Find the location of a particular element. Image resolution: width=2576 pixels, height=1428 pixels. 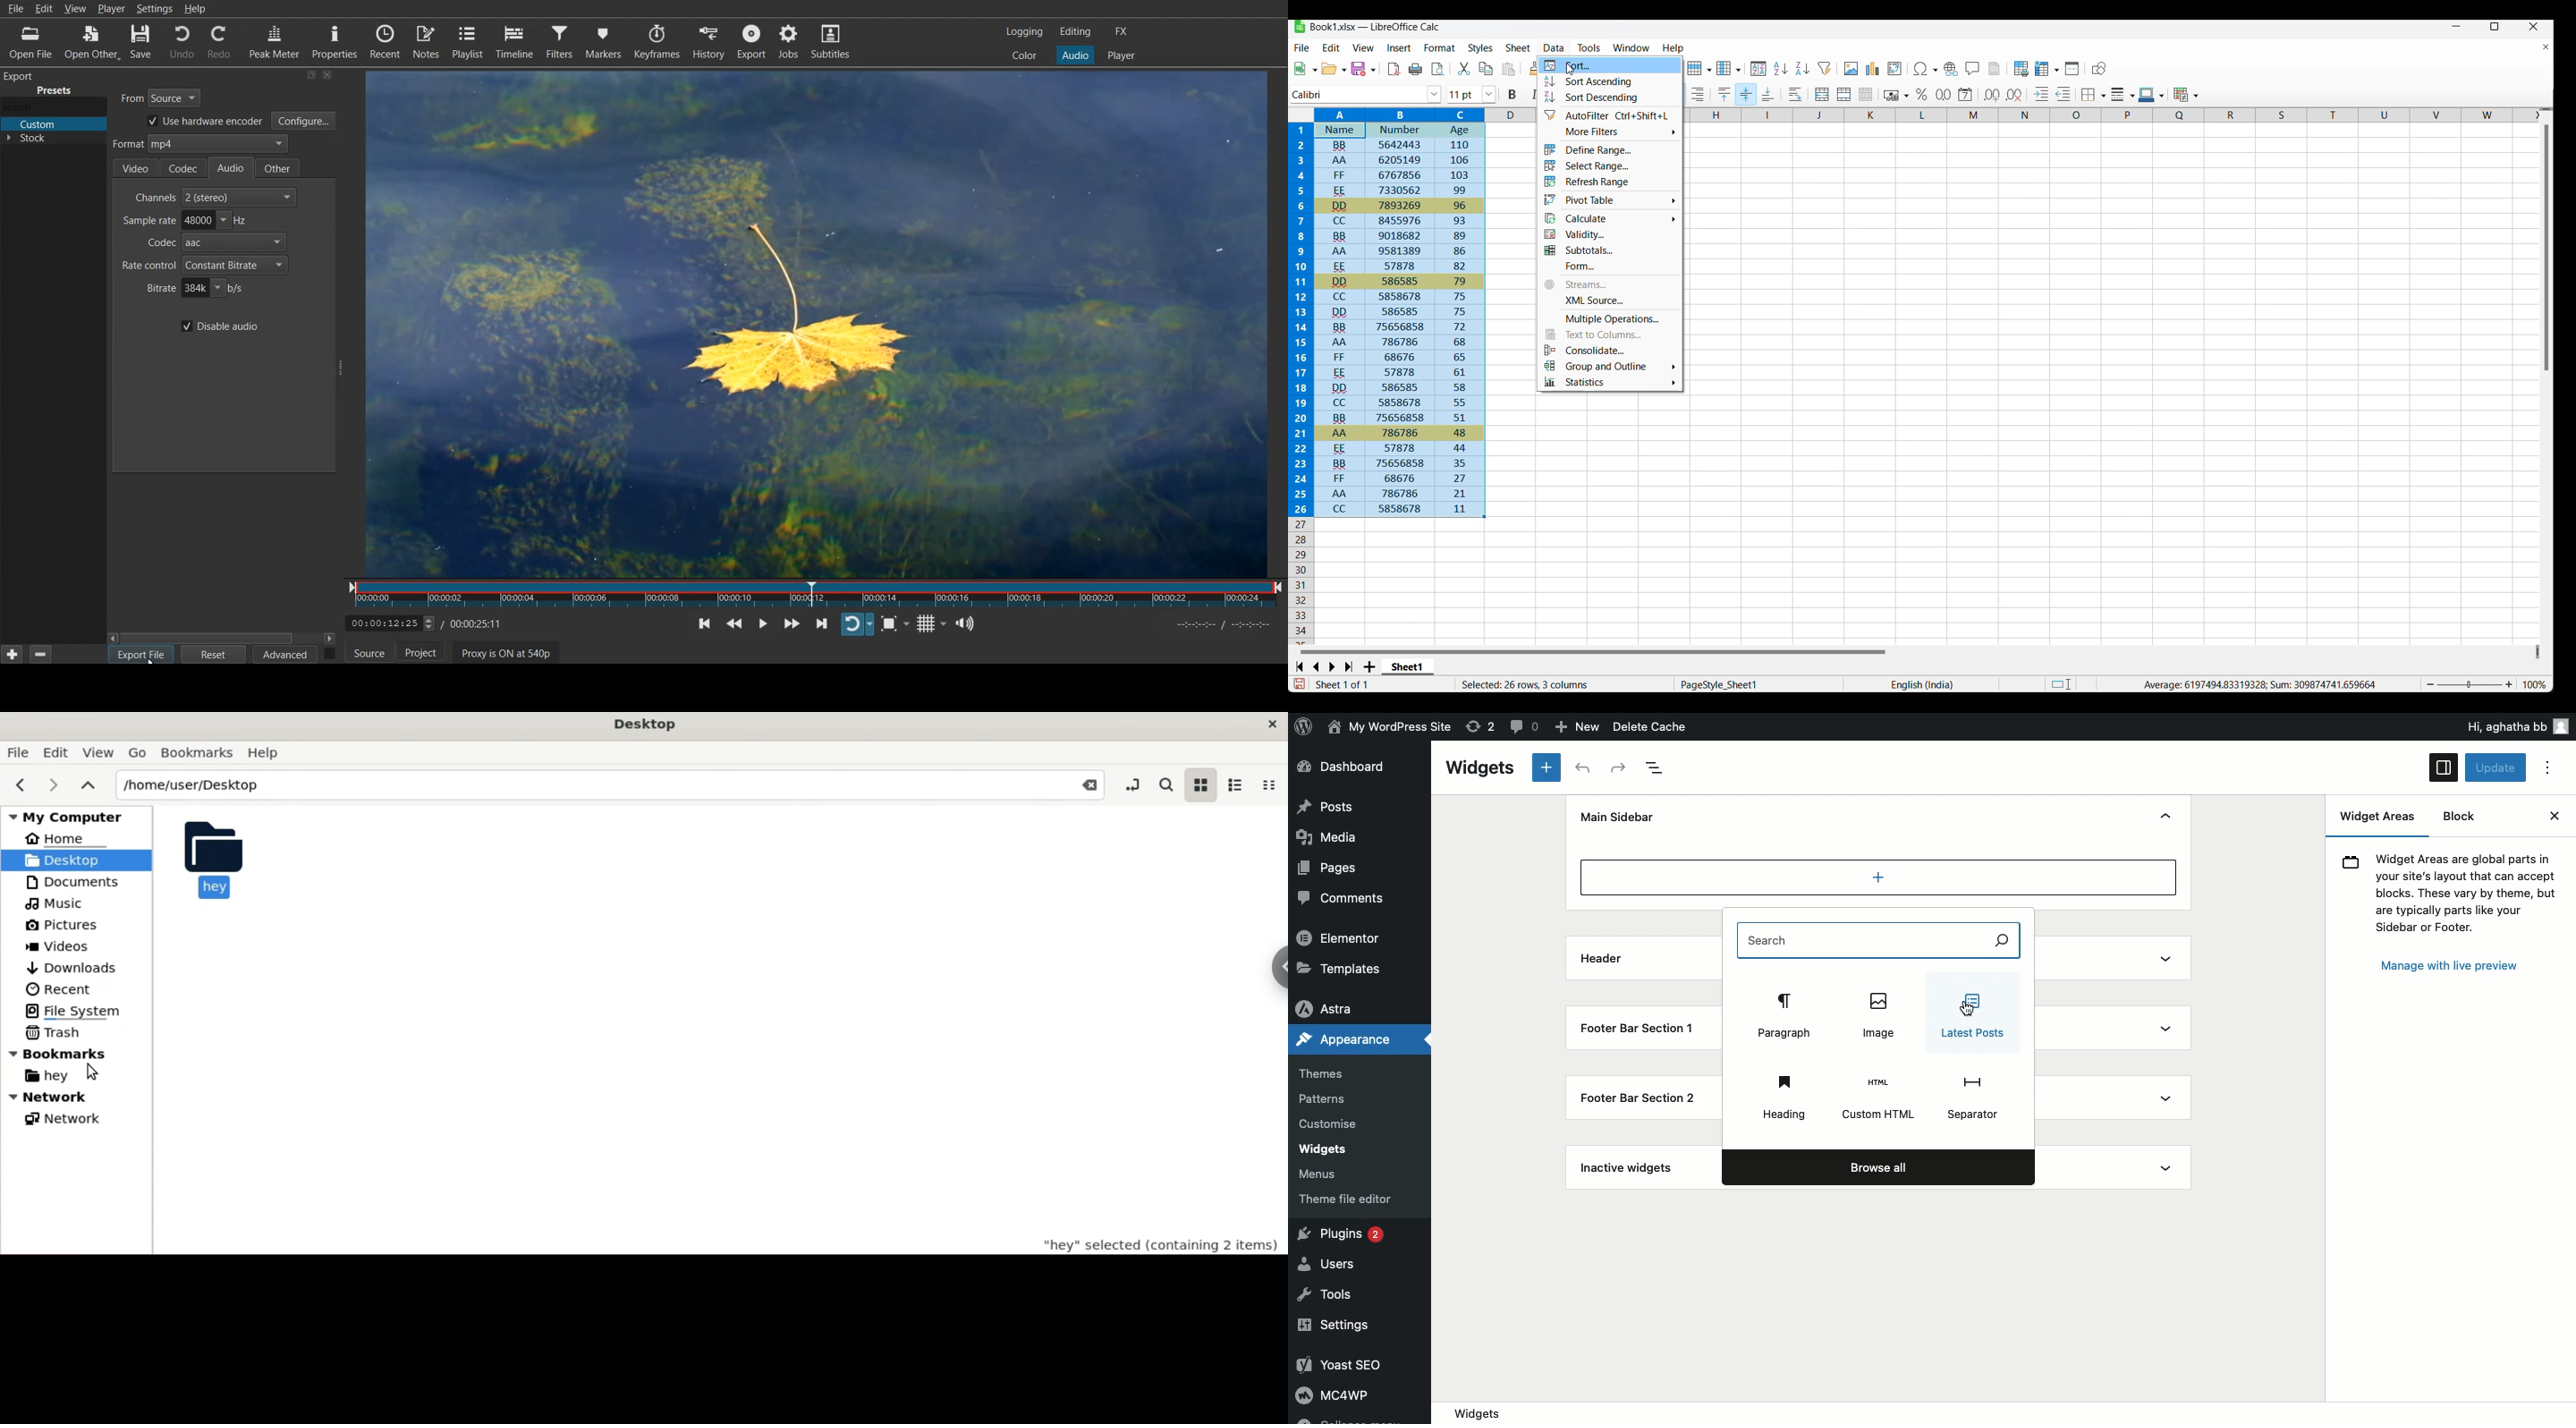

Sort descending is located at coordinates (1610, 97).